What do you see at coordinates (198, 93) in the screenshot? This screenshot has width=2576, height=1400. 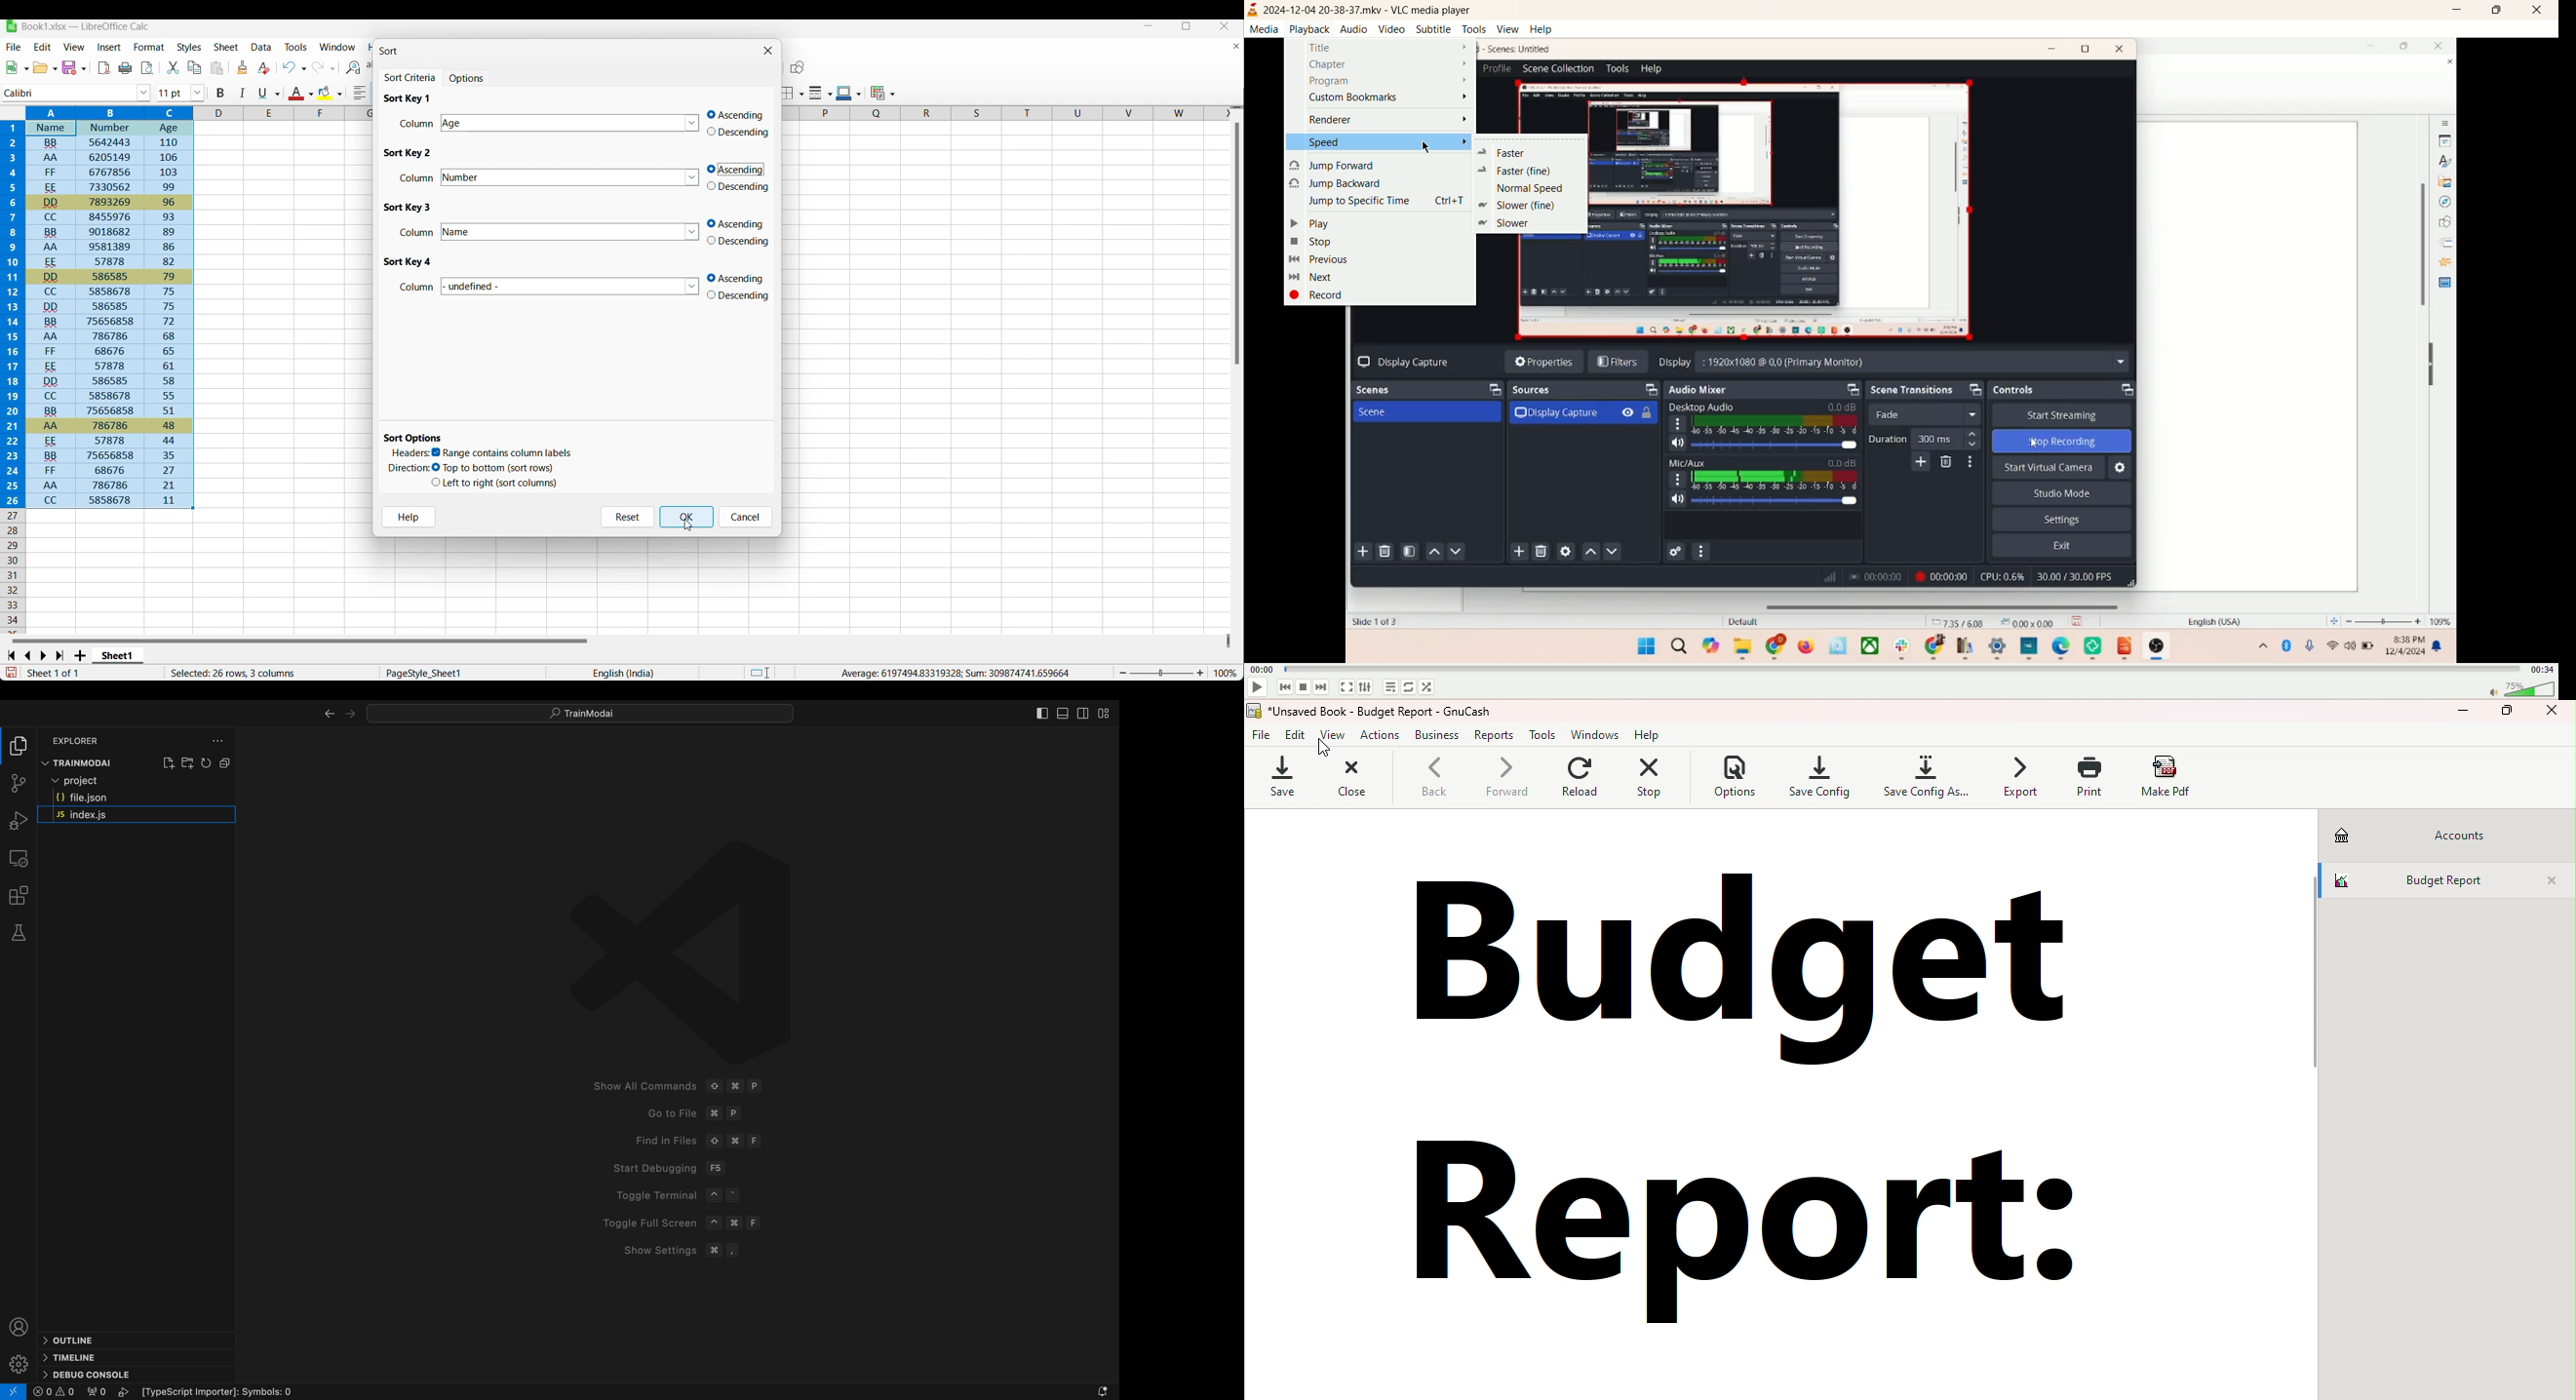 I see `Font size options` at bounding box center [198, 93].